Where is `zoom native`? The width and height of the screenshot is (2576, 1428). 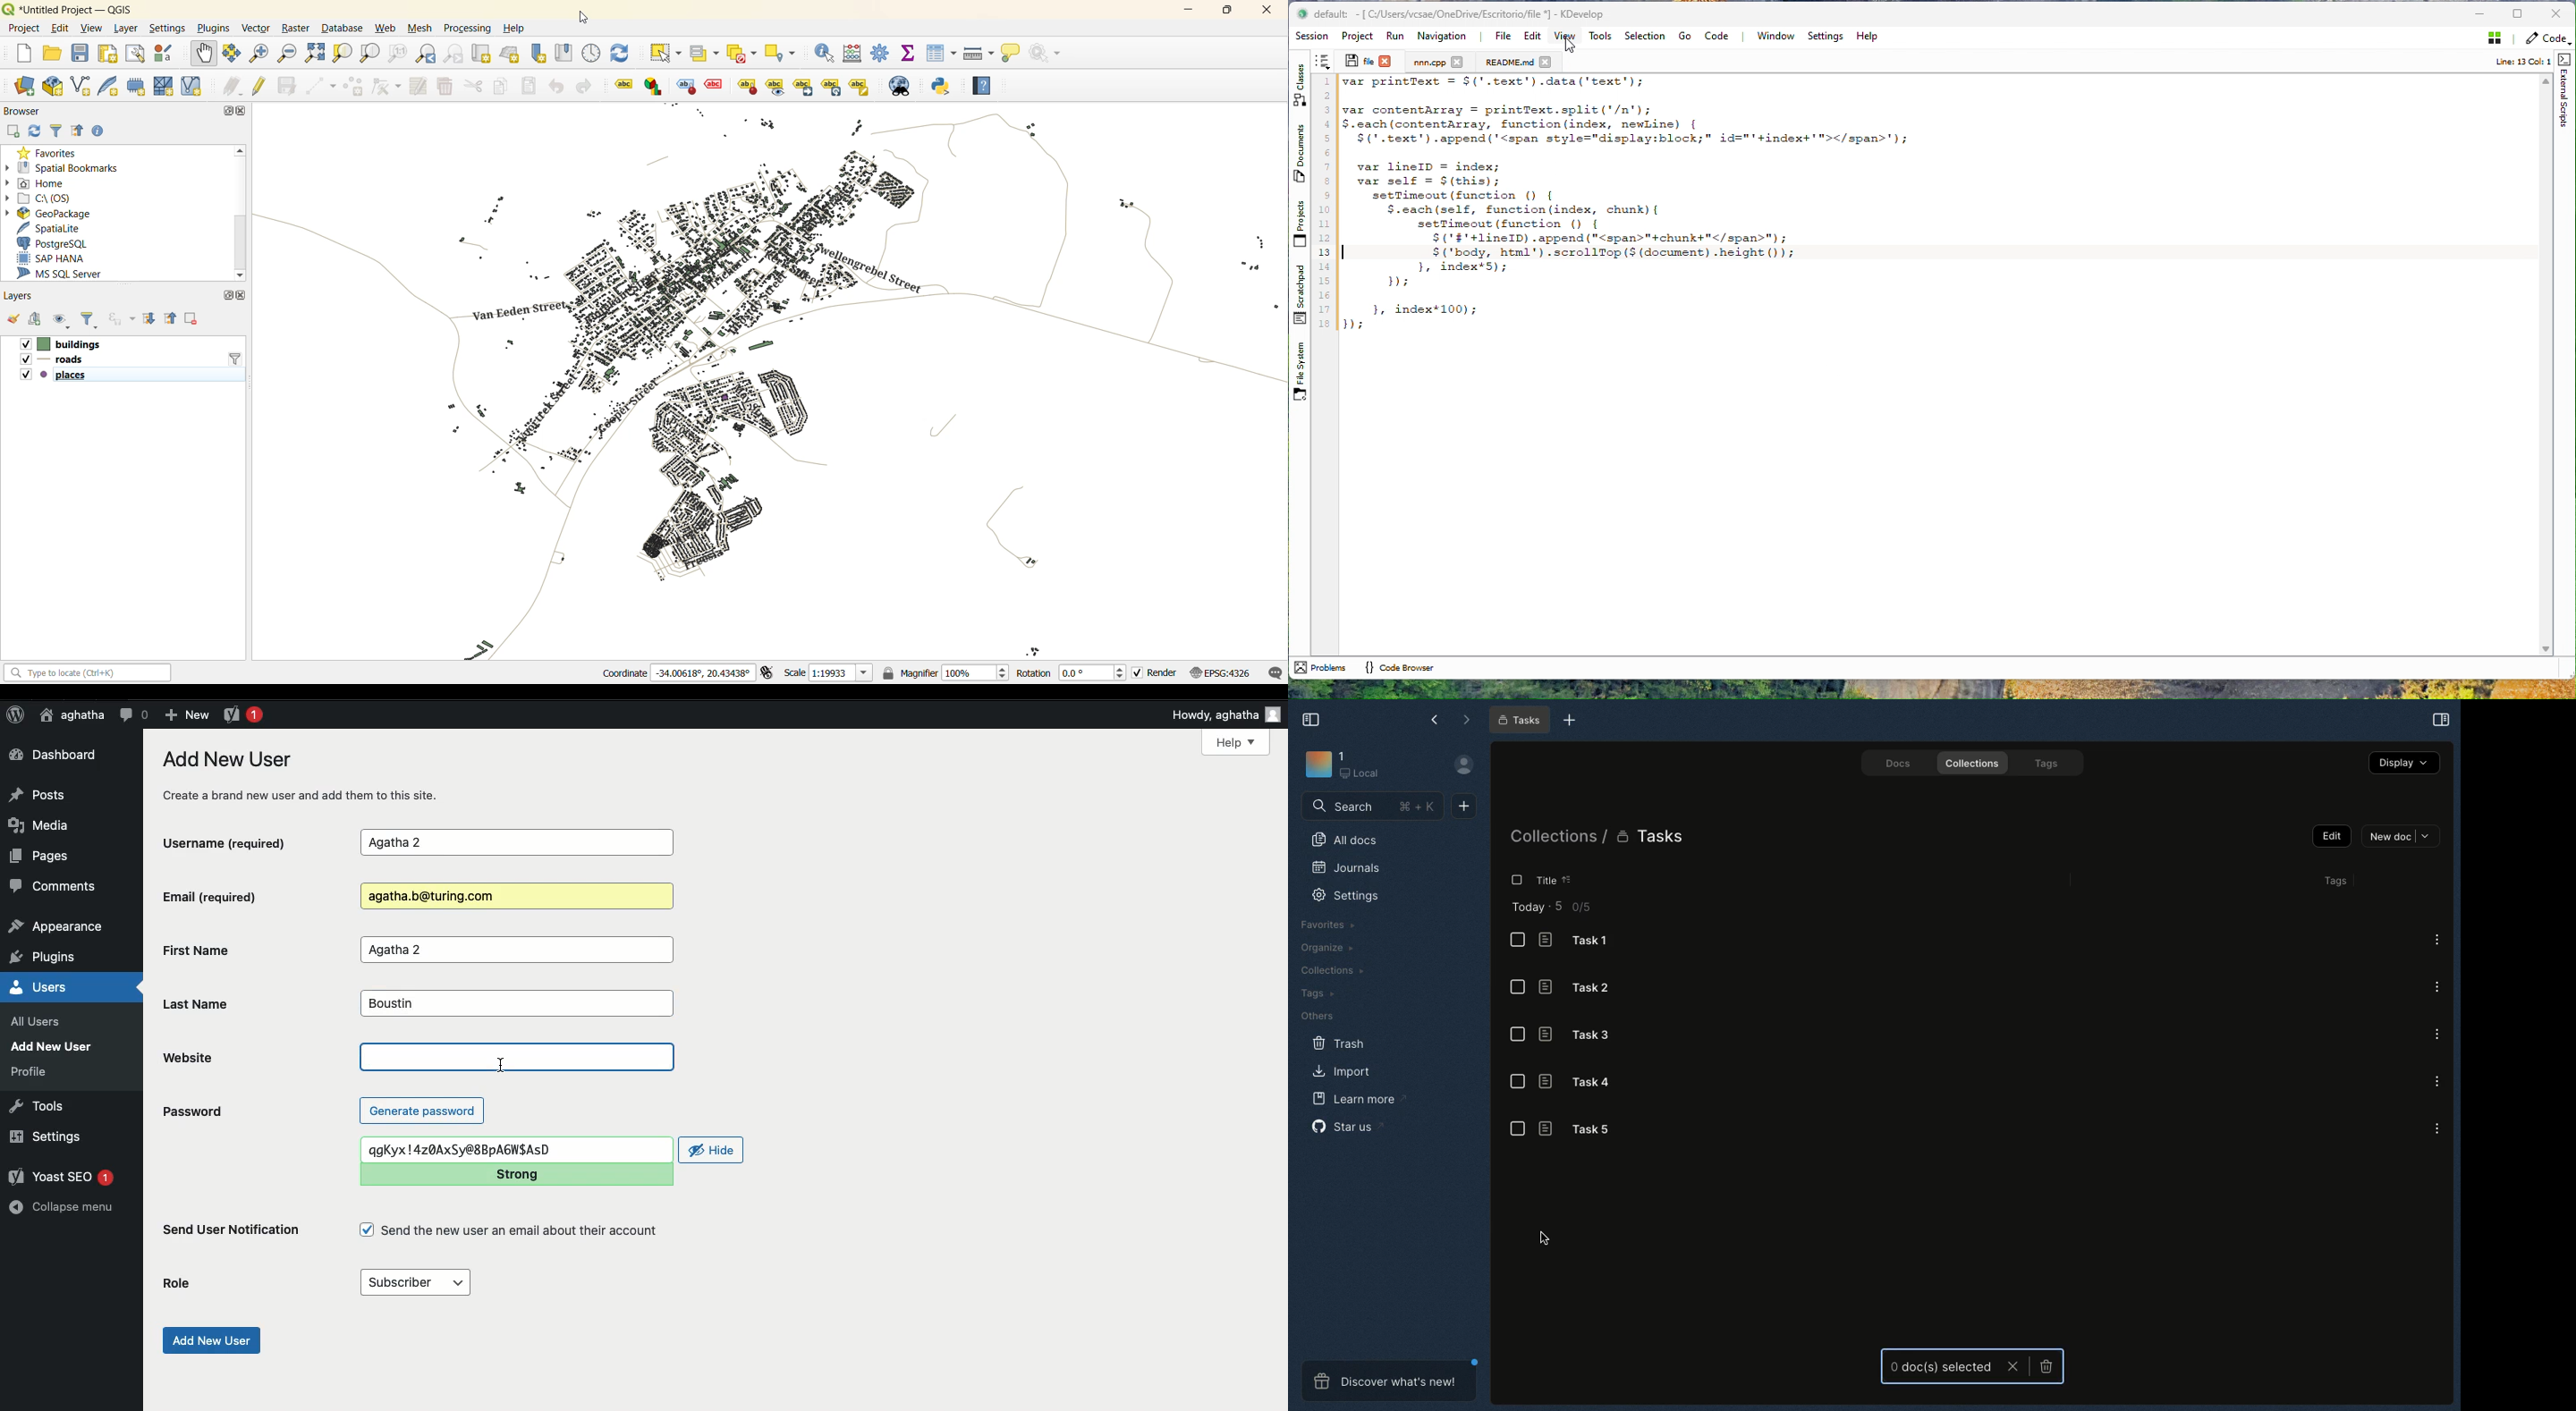
zoom native is located at coordinates (397, 54).